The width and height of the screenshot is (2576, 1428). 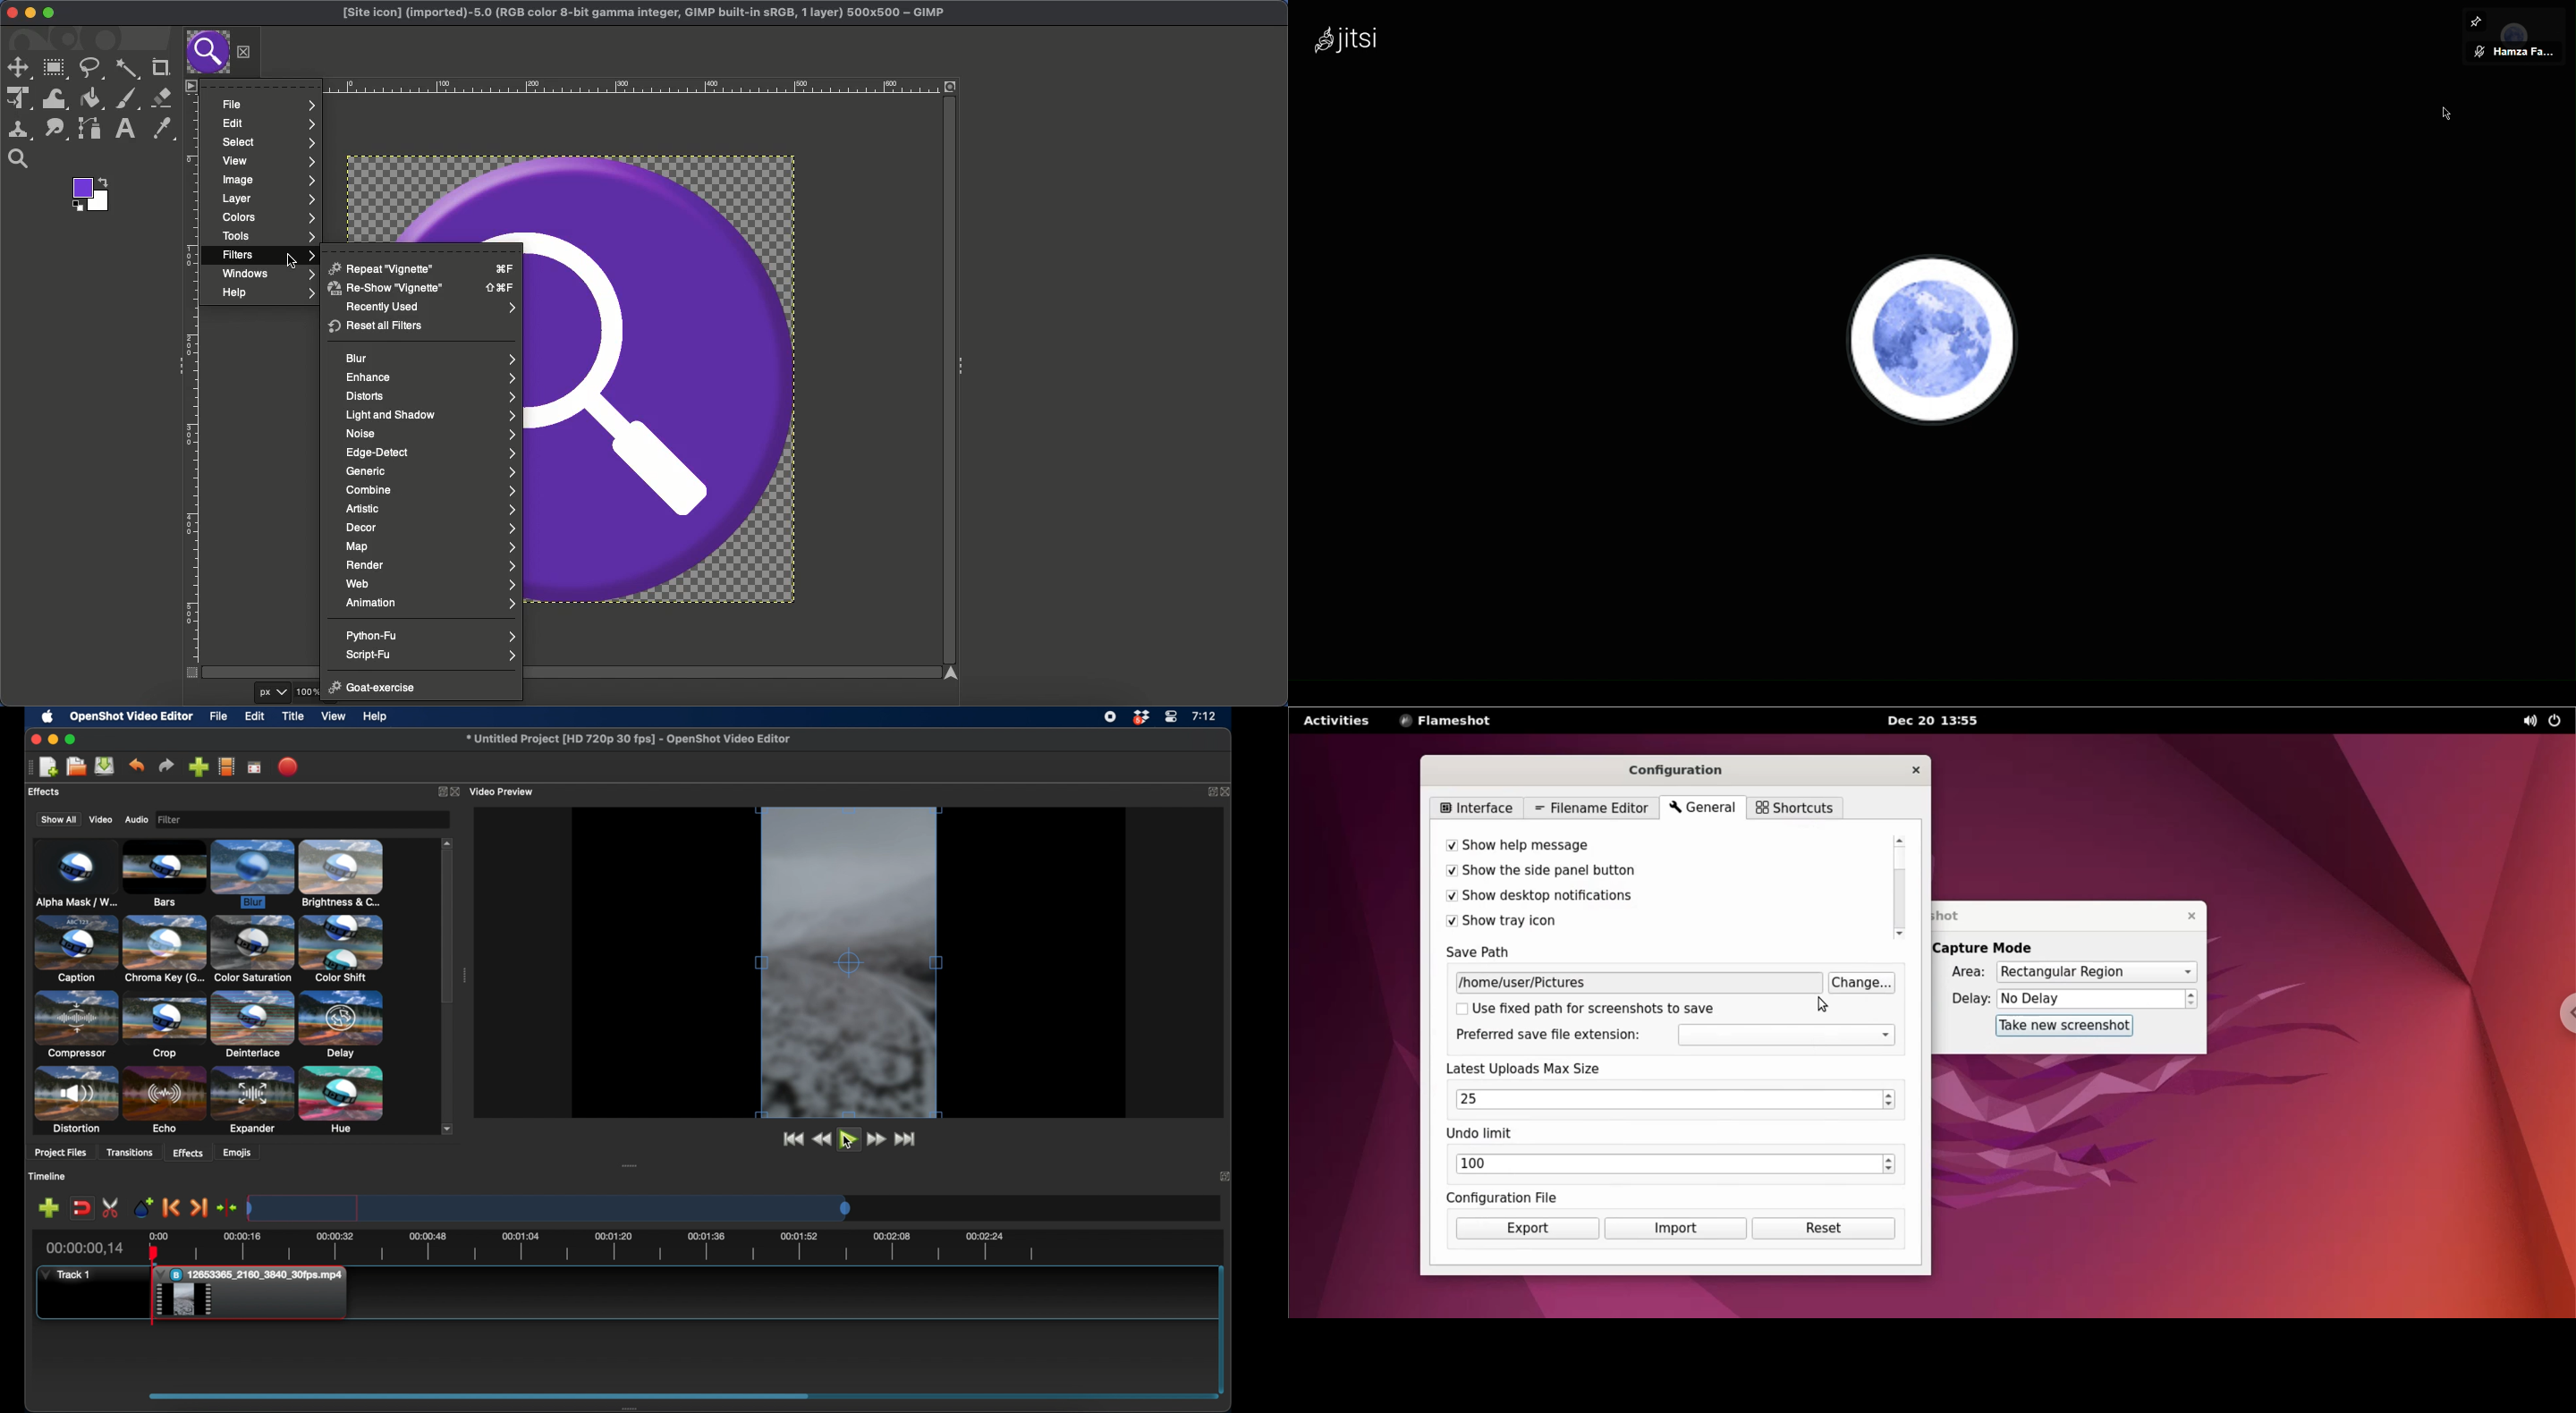 What do you see at coordinates (46, 1176) in the screenshot?
I see `timeline` at bounding box center [46, 1176].